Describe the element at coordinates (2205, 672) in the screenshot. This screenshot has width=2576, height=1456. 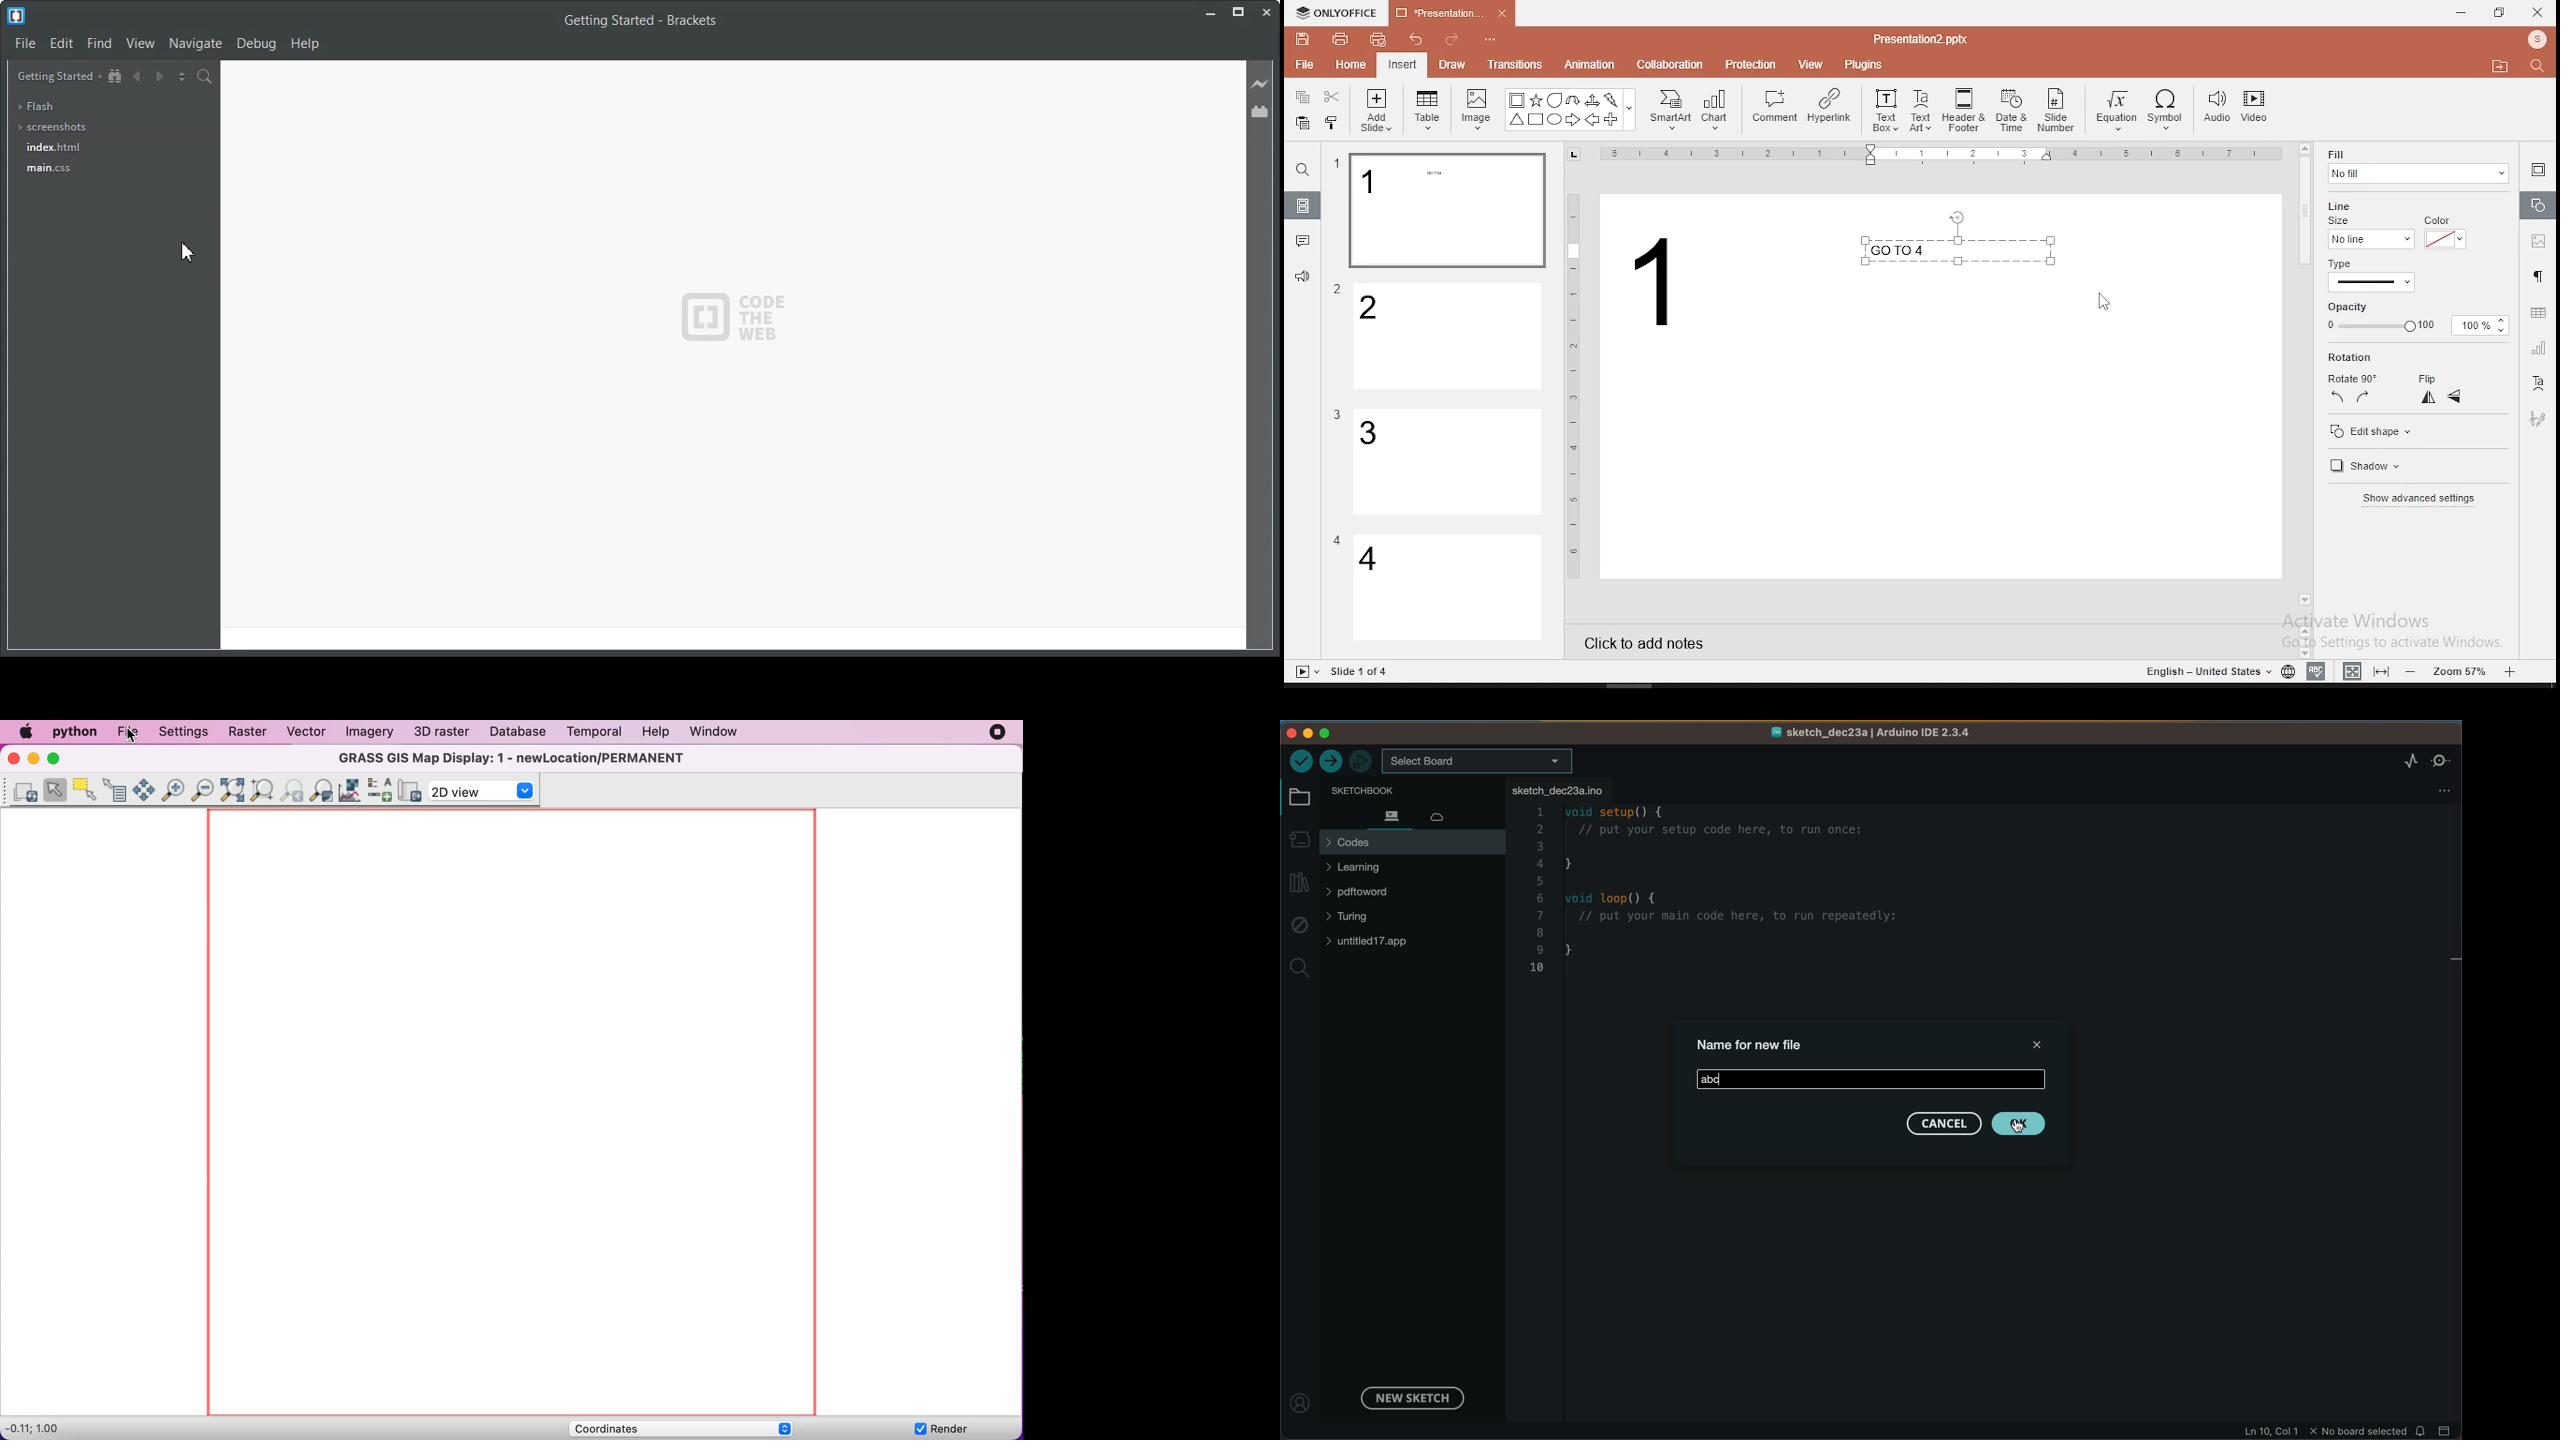
I see `Language` at that location.